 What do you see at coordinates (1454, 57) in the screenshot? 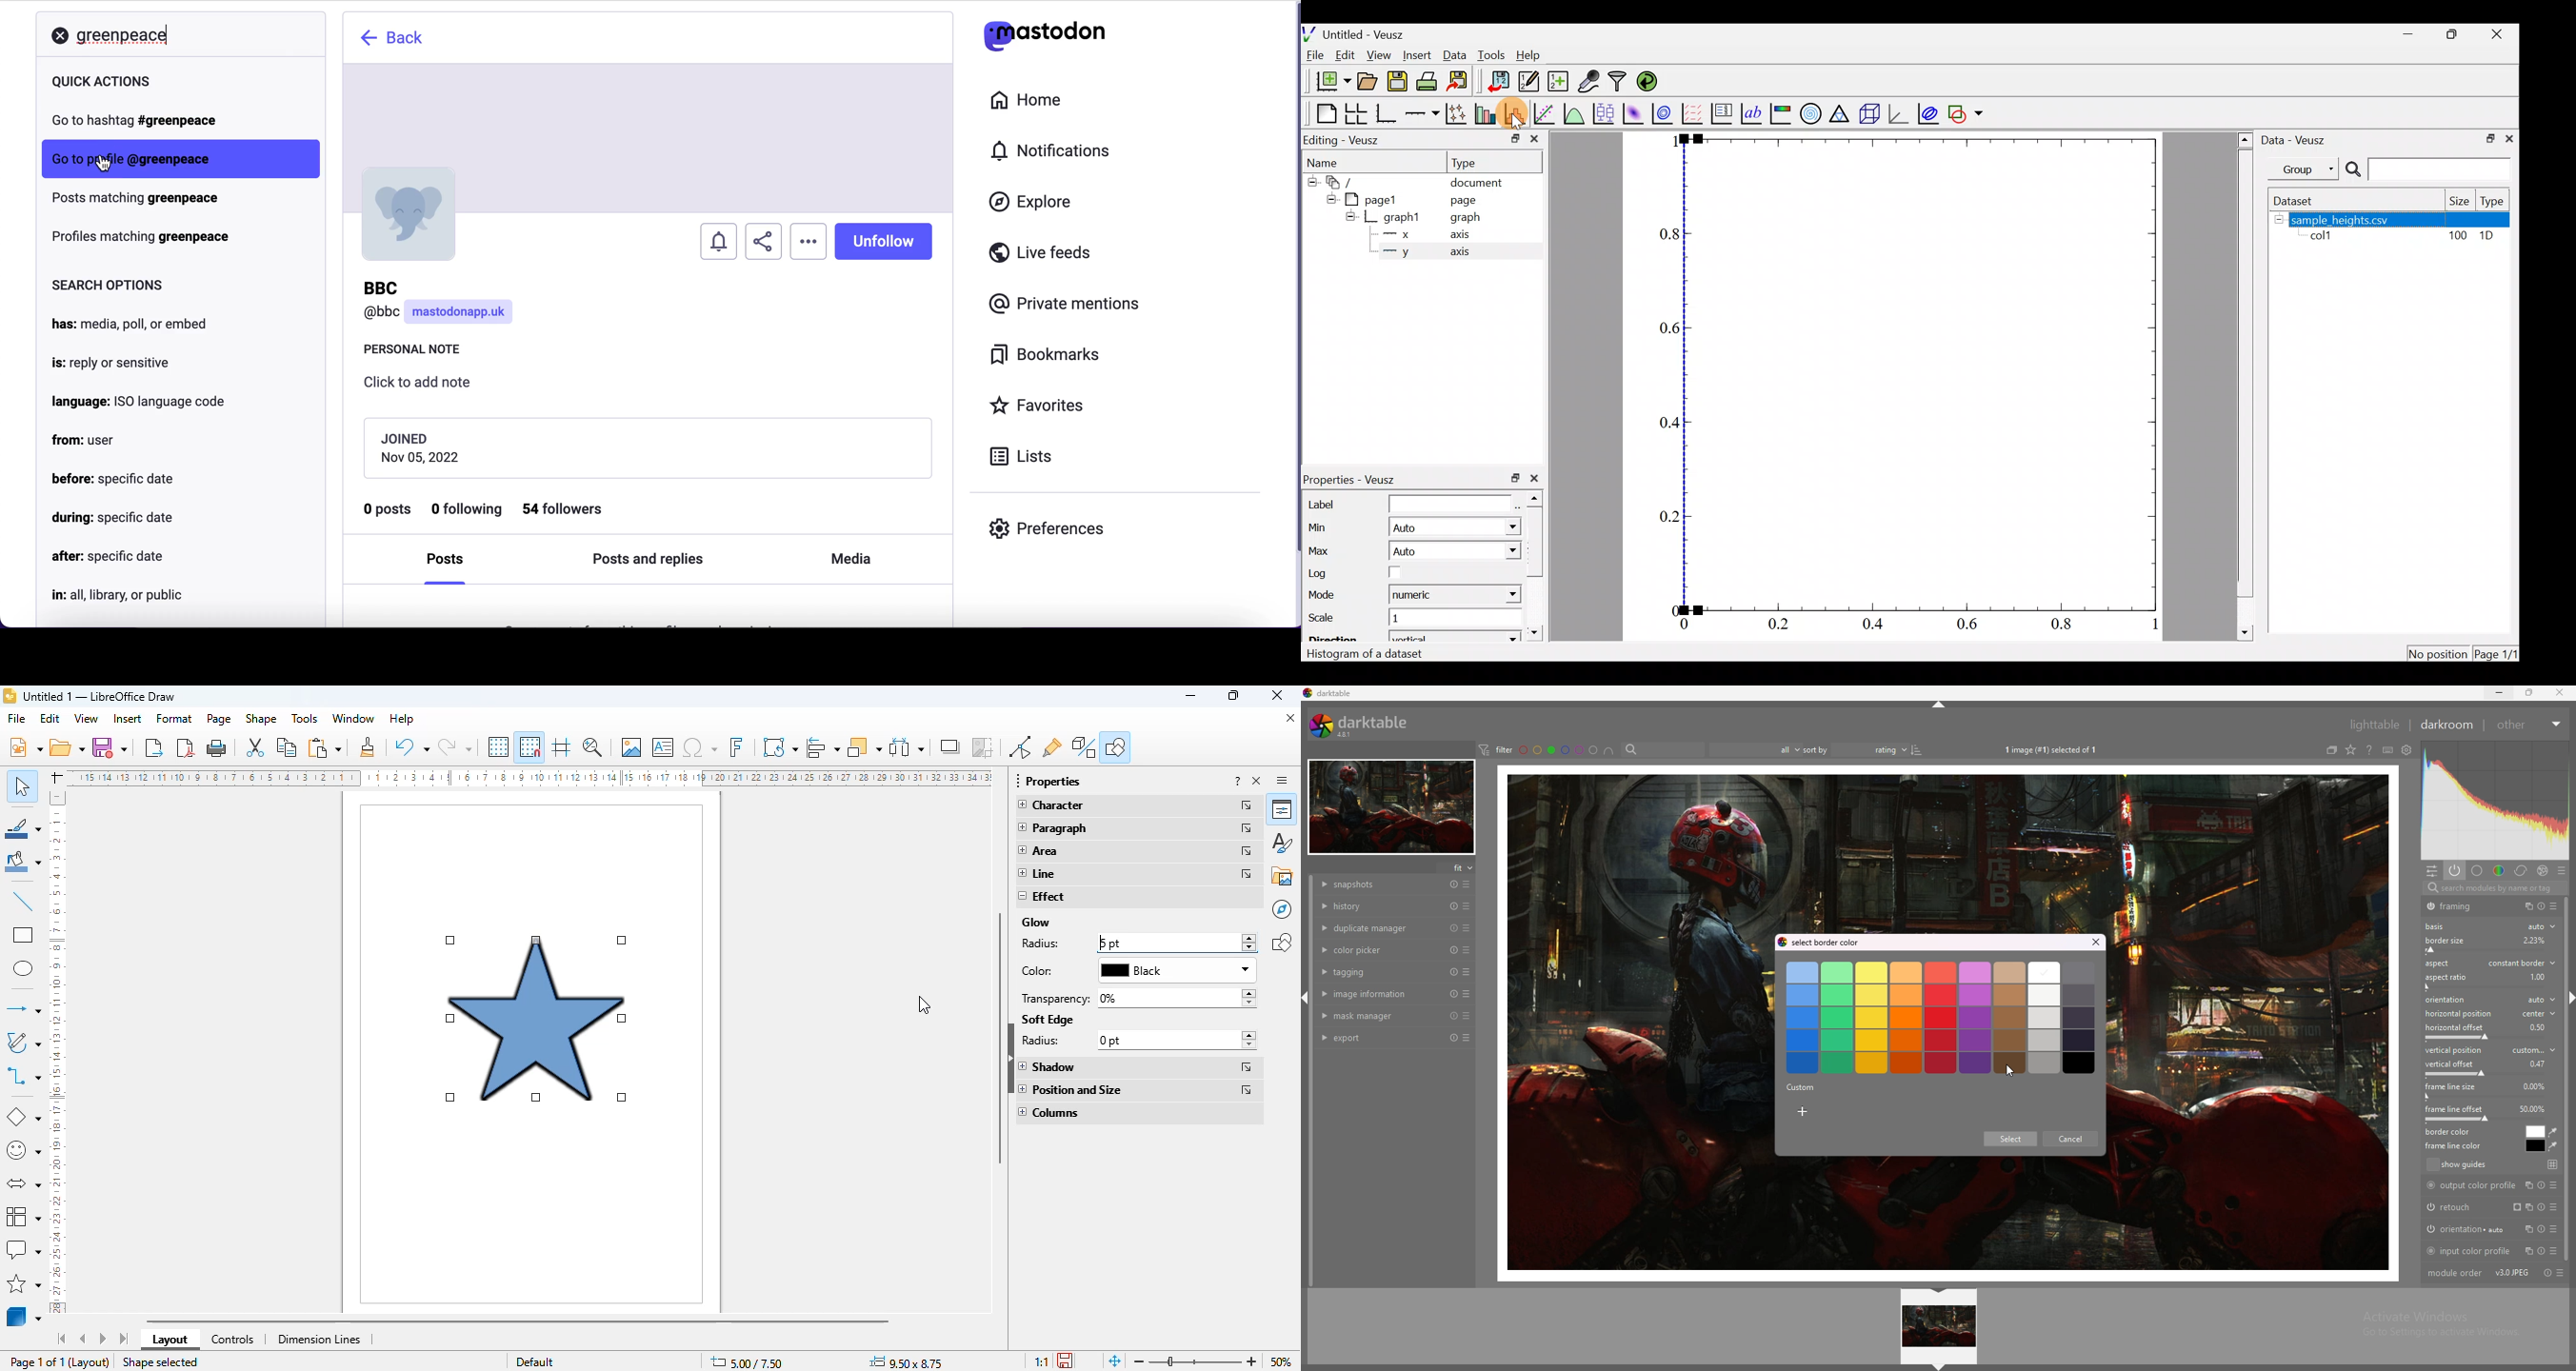
I see `Data` at bounding box center [1454, 57].